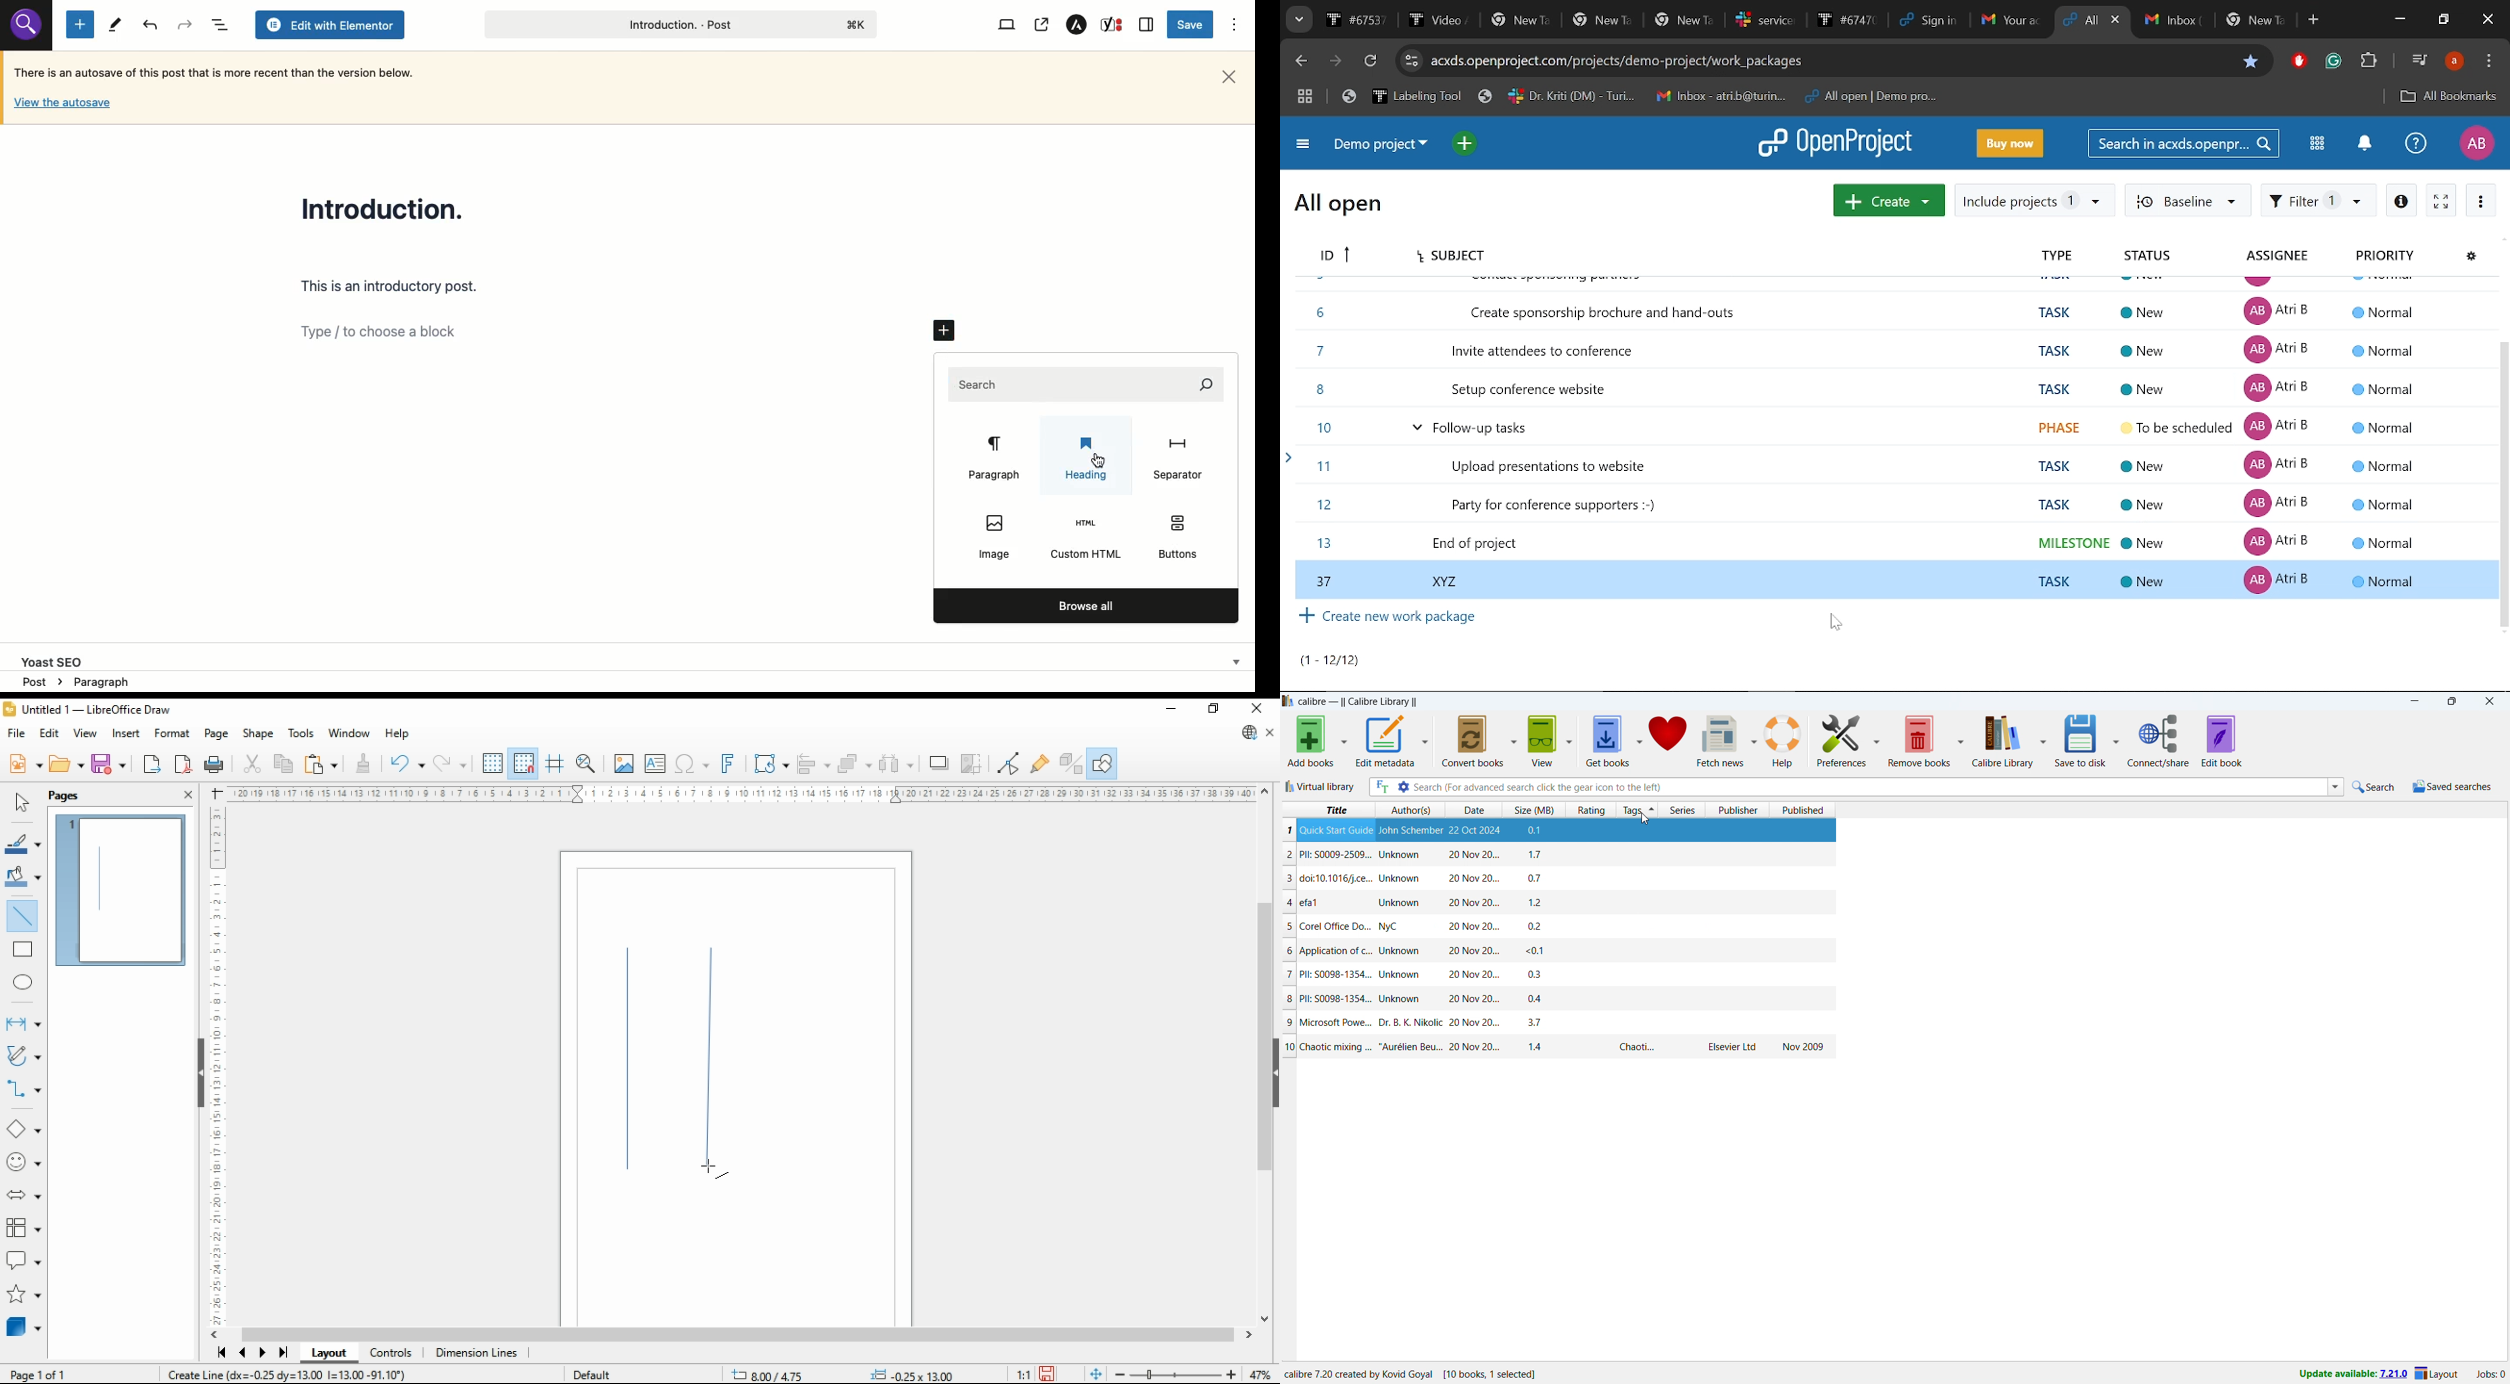 The height and width of the screenshot is (1400, 2520). Describe the element at coordinates (23, 951) in the screenshot. I see `rectangle` at that location.